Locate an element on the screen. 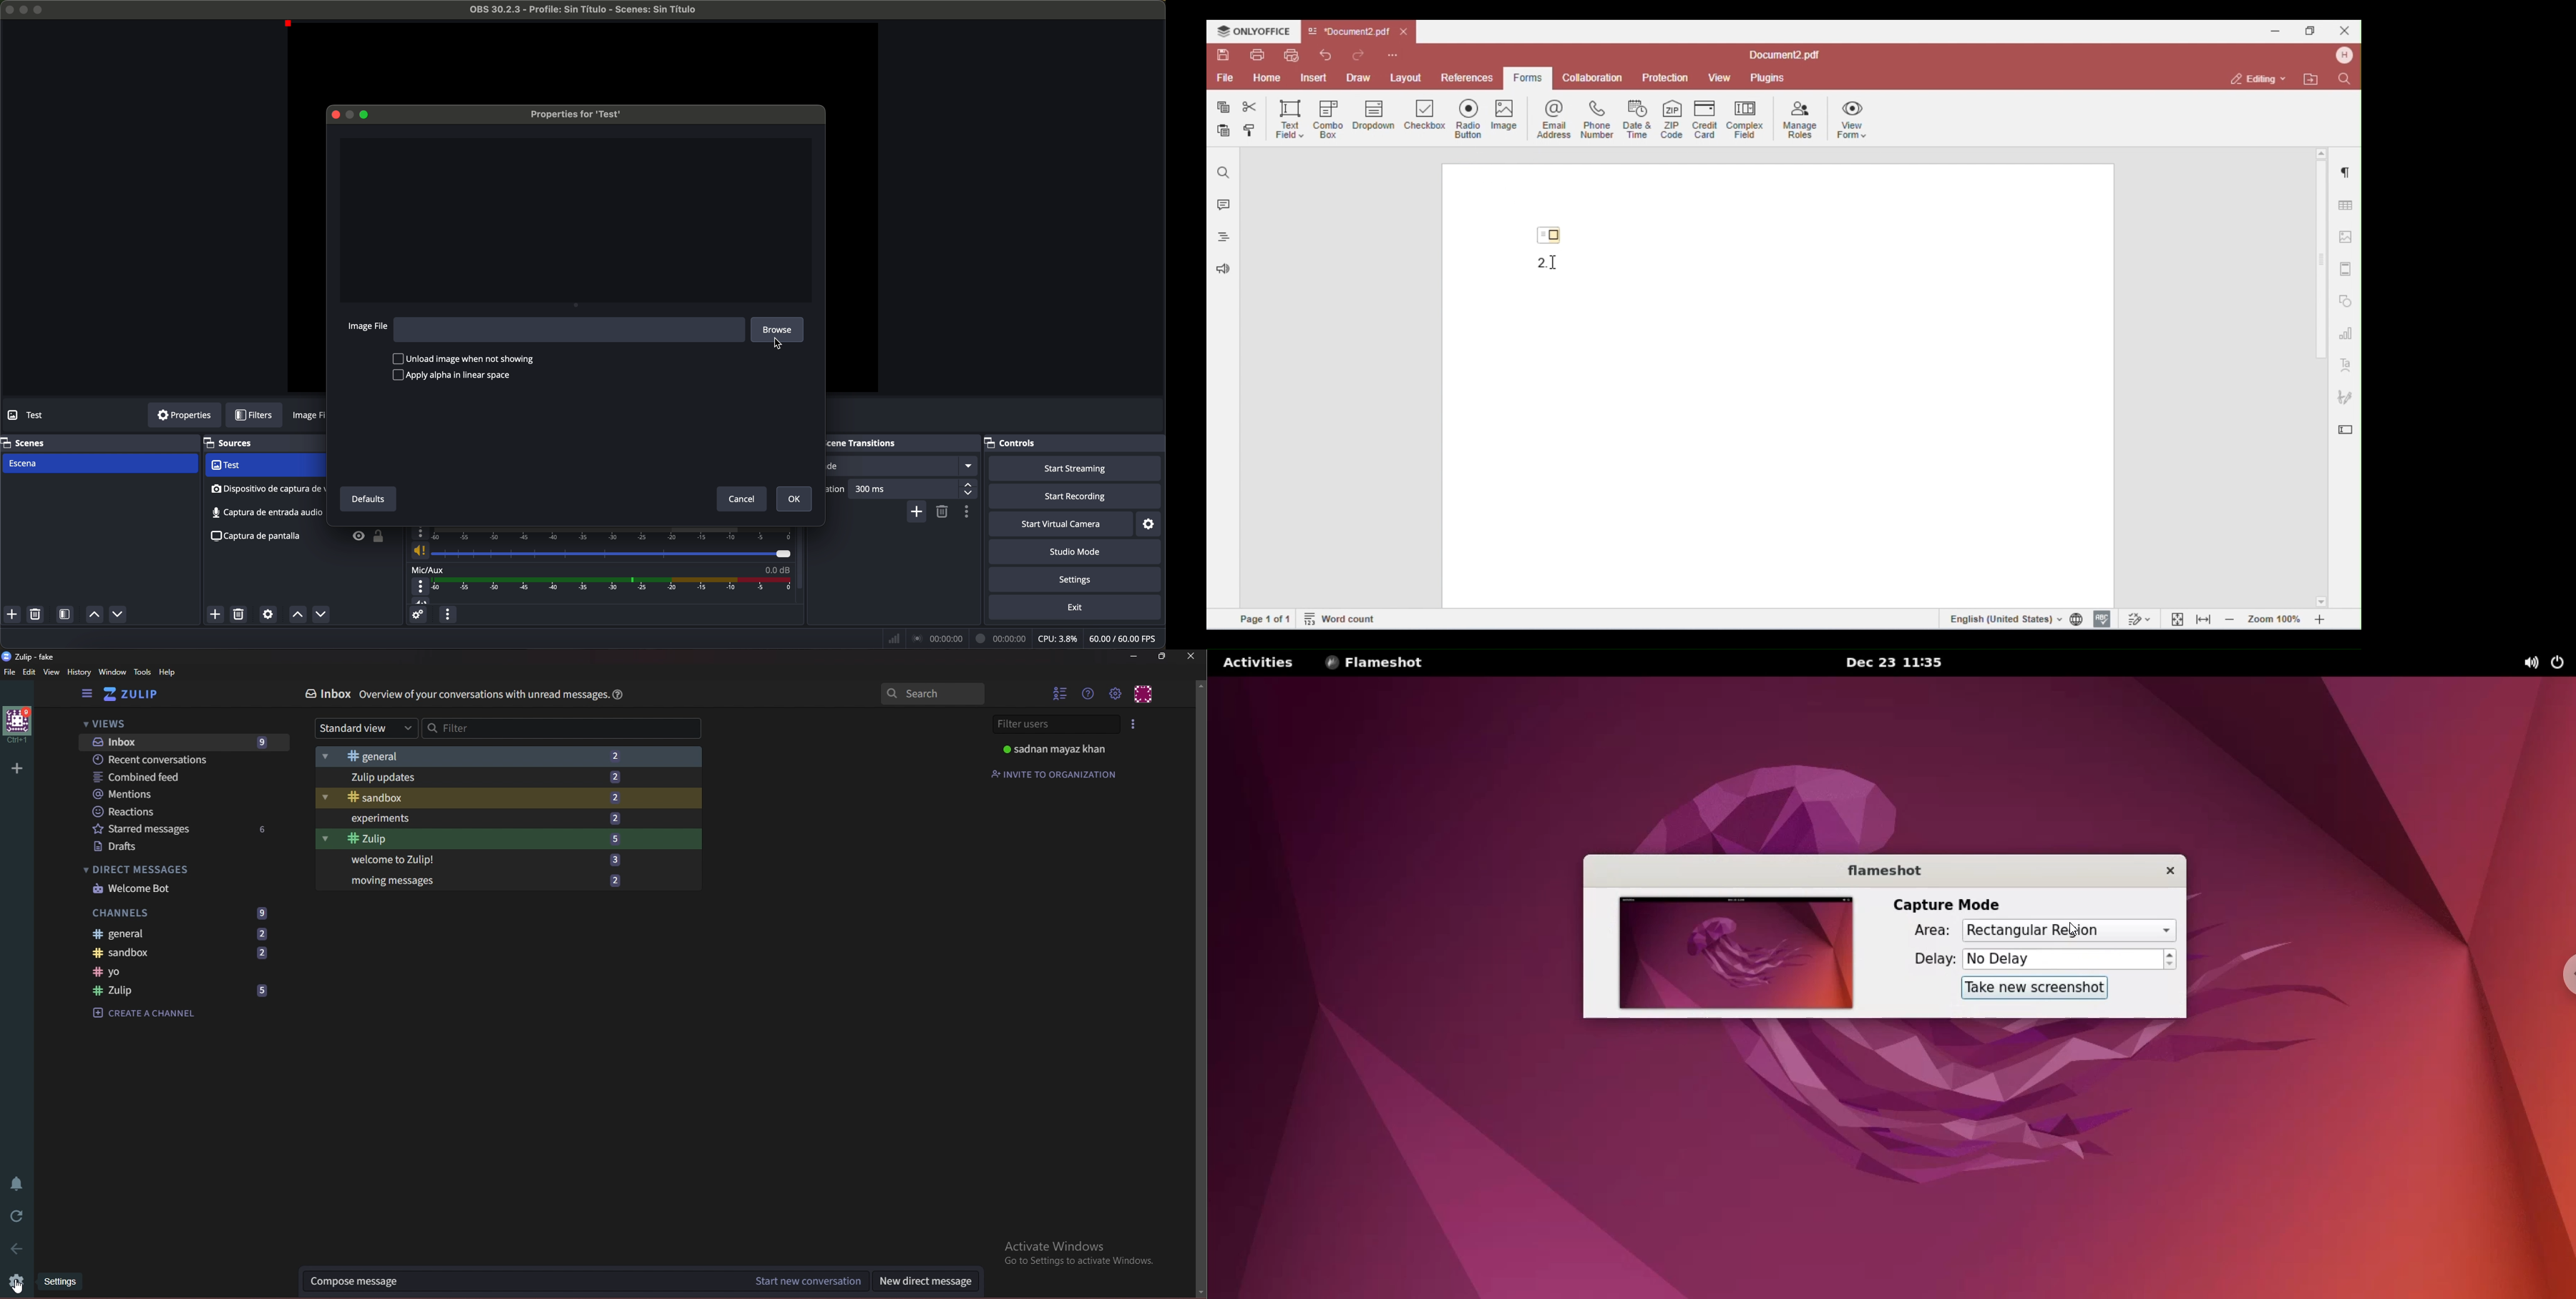 Image resolution: width=2576 pixels, height=1316 pixels. remove configurable transition is located at coordinates (944, 512).